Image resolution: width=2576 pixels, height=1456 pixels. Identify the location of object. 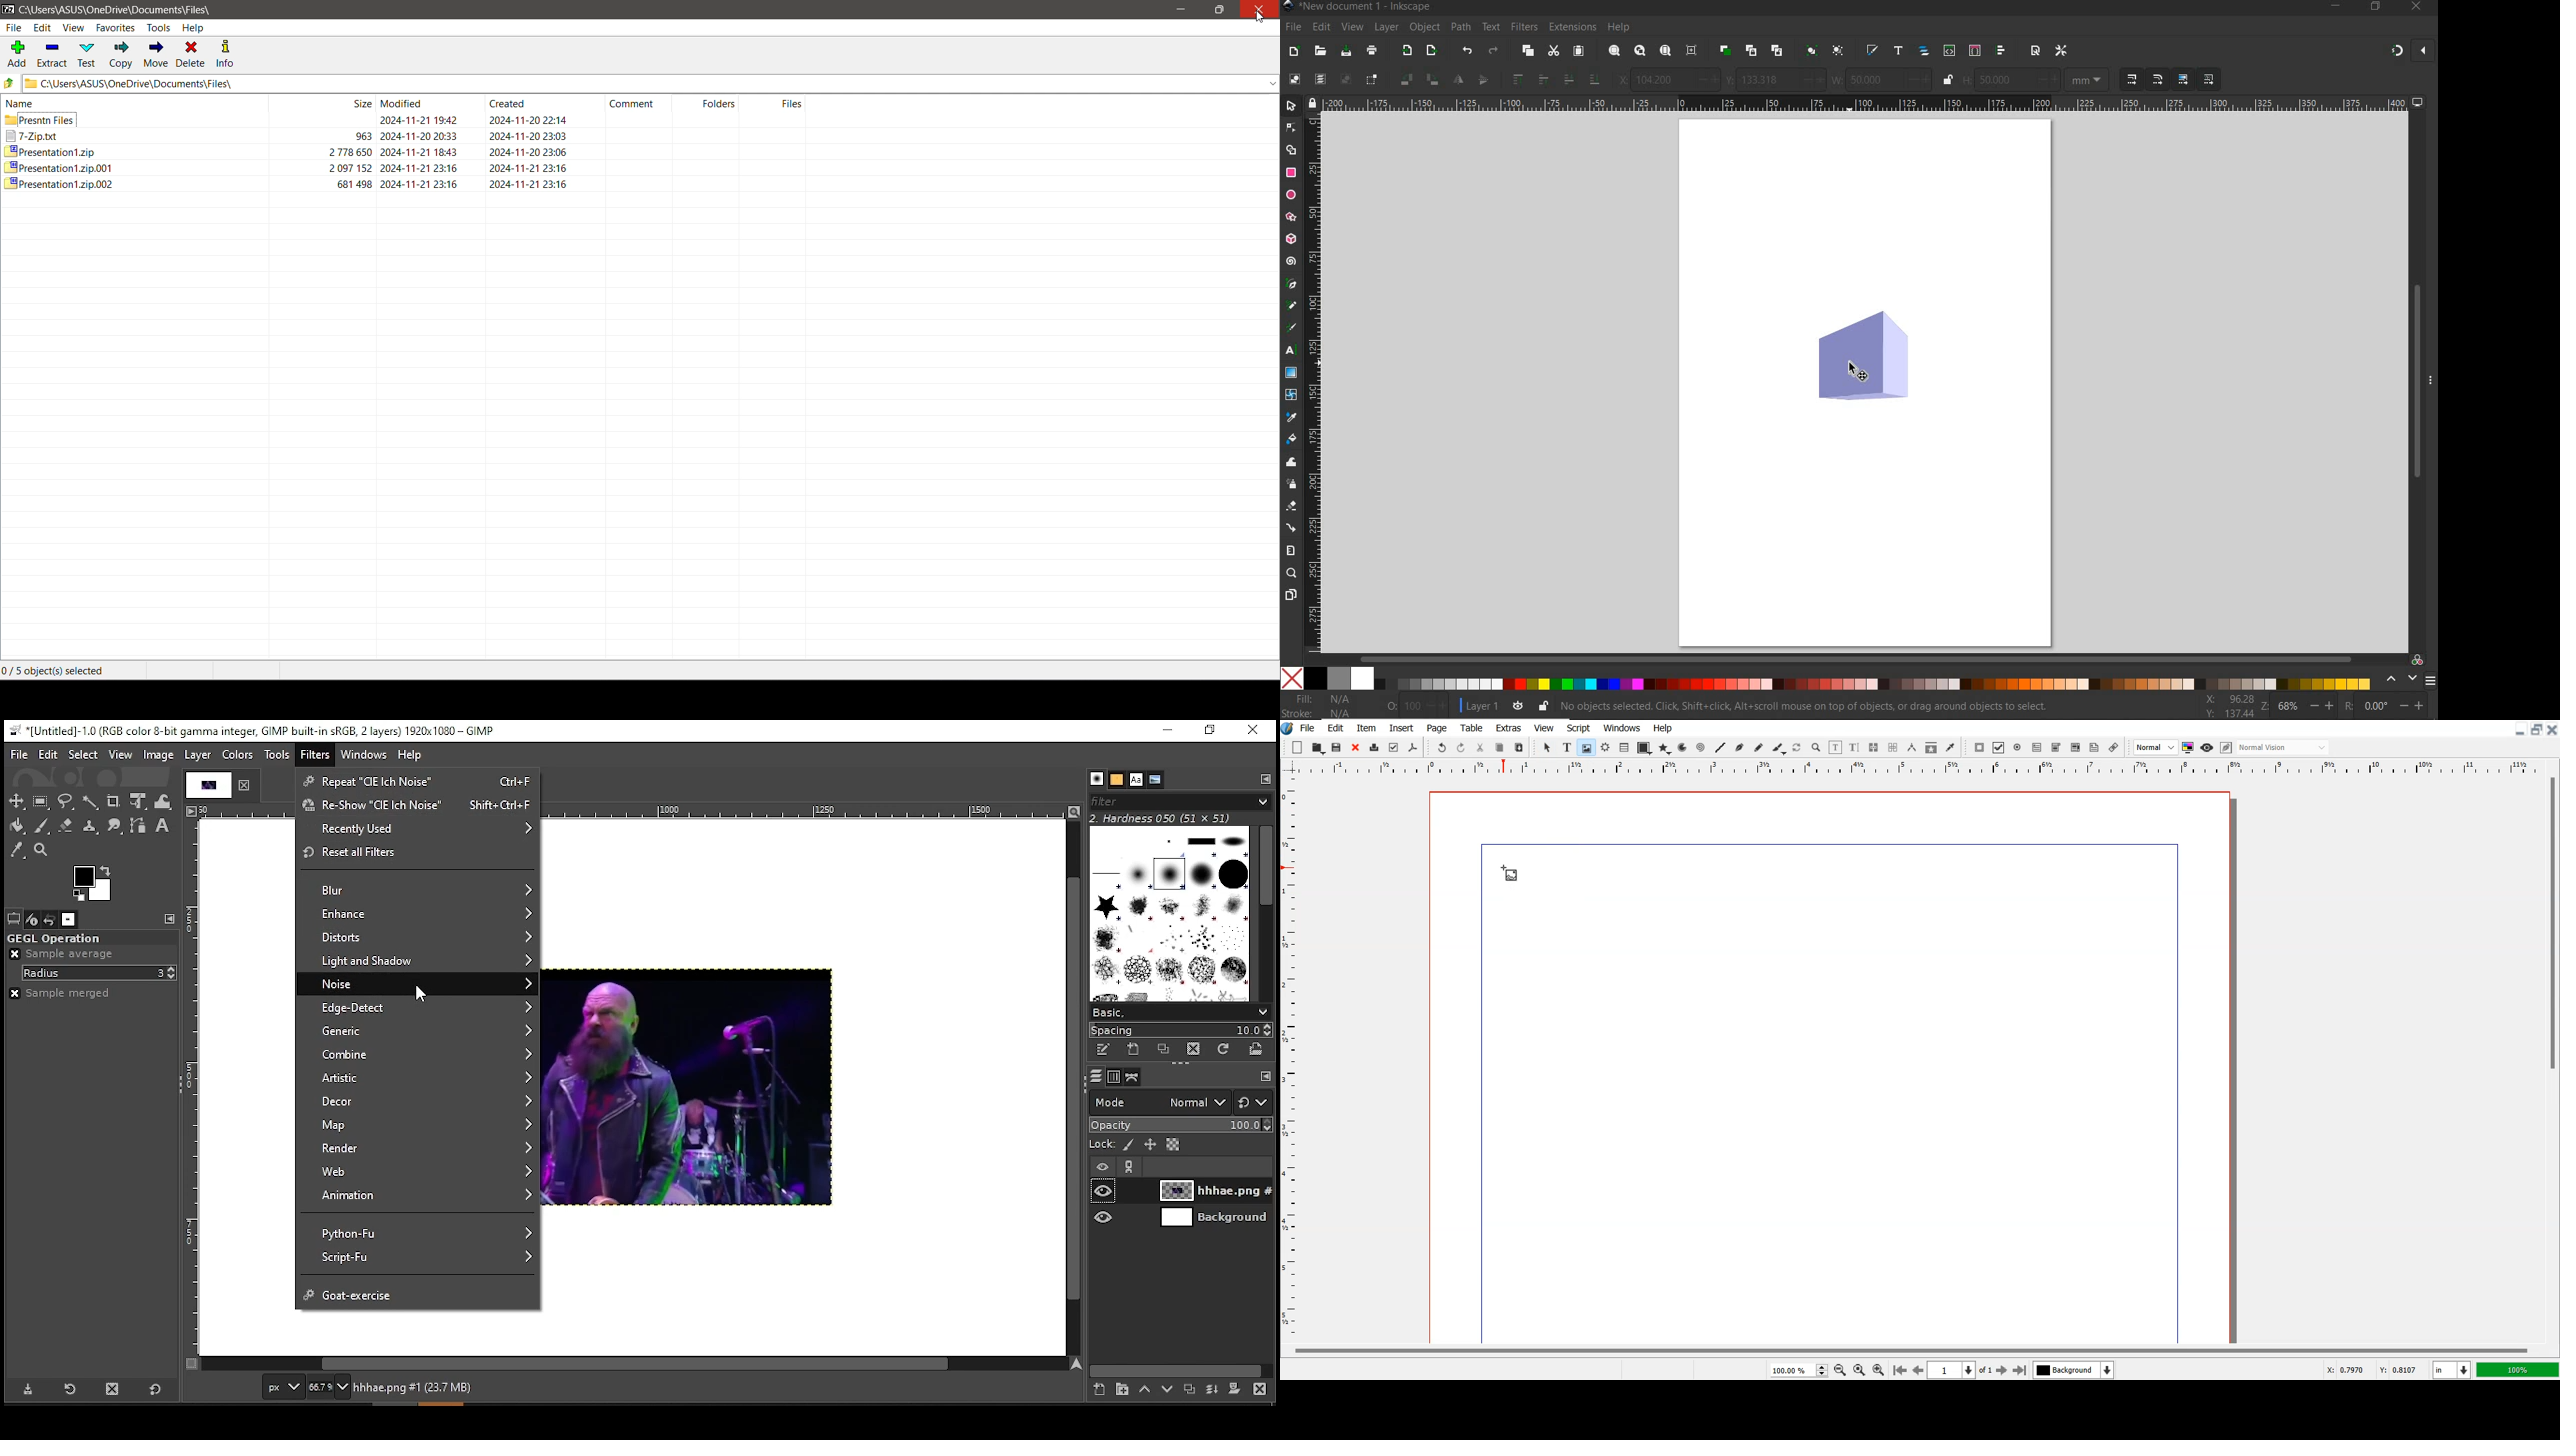
(1424, 28).